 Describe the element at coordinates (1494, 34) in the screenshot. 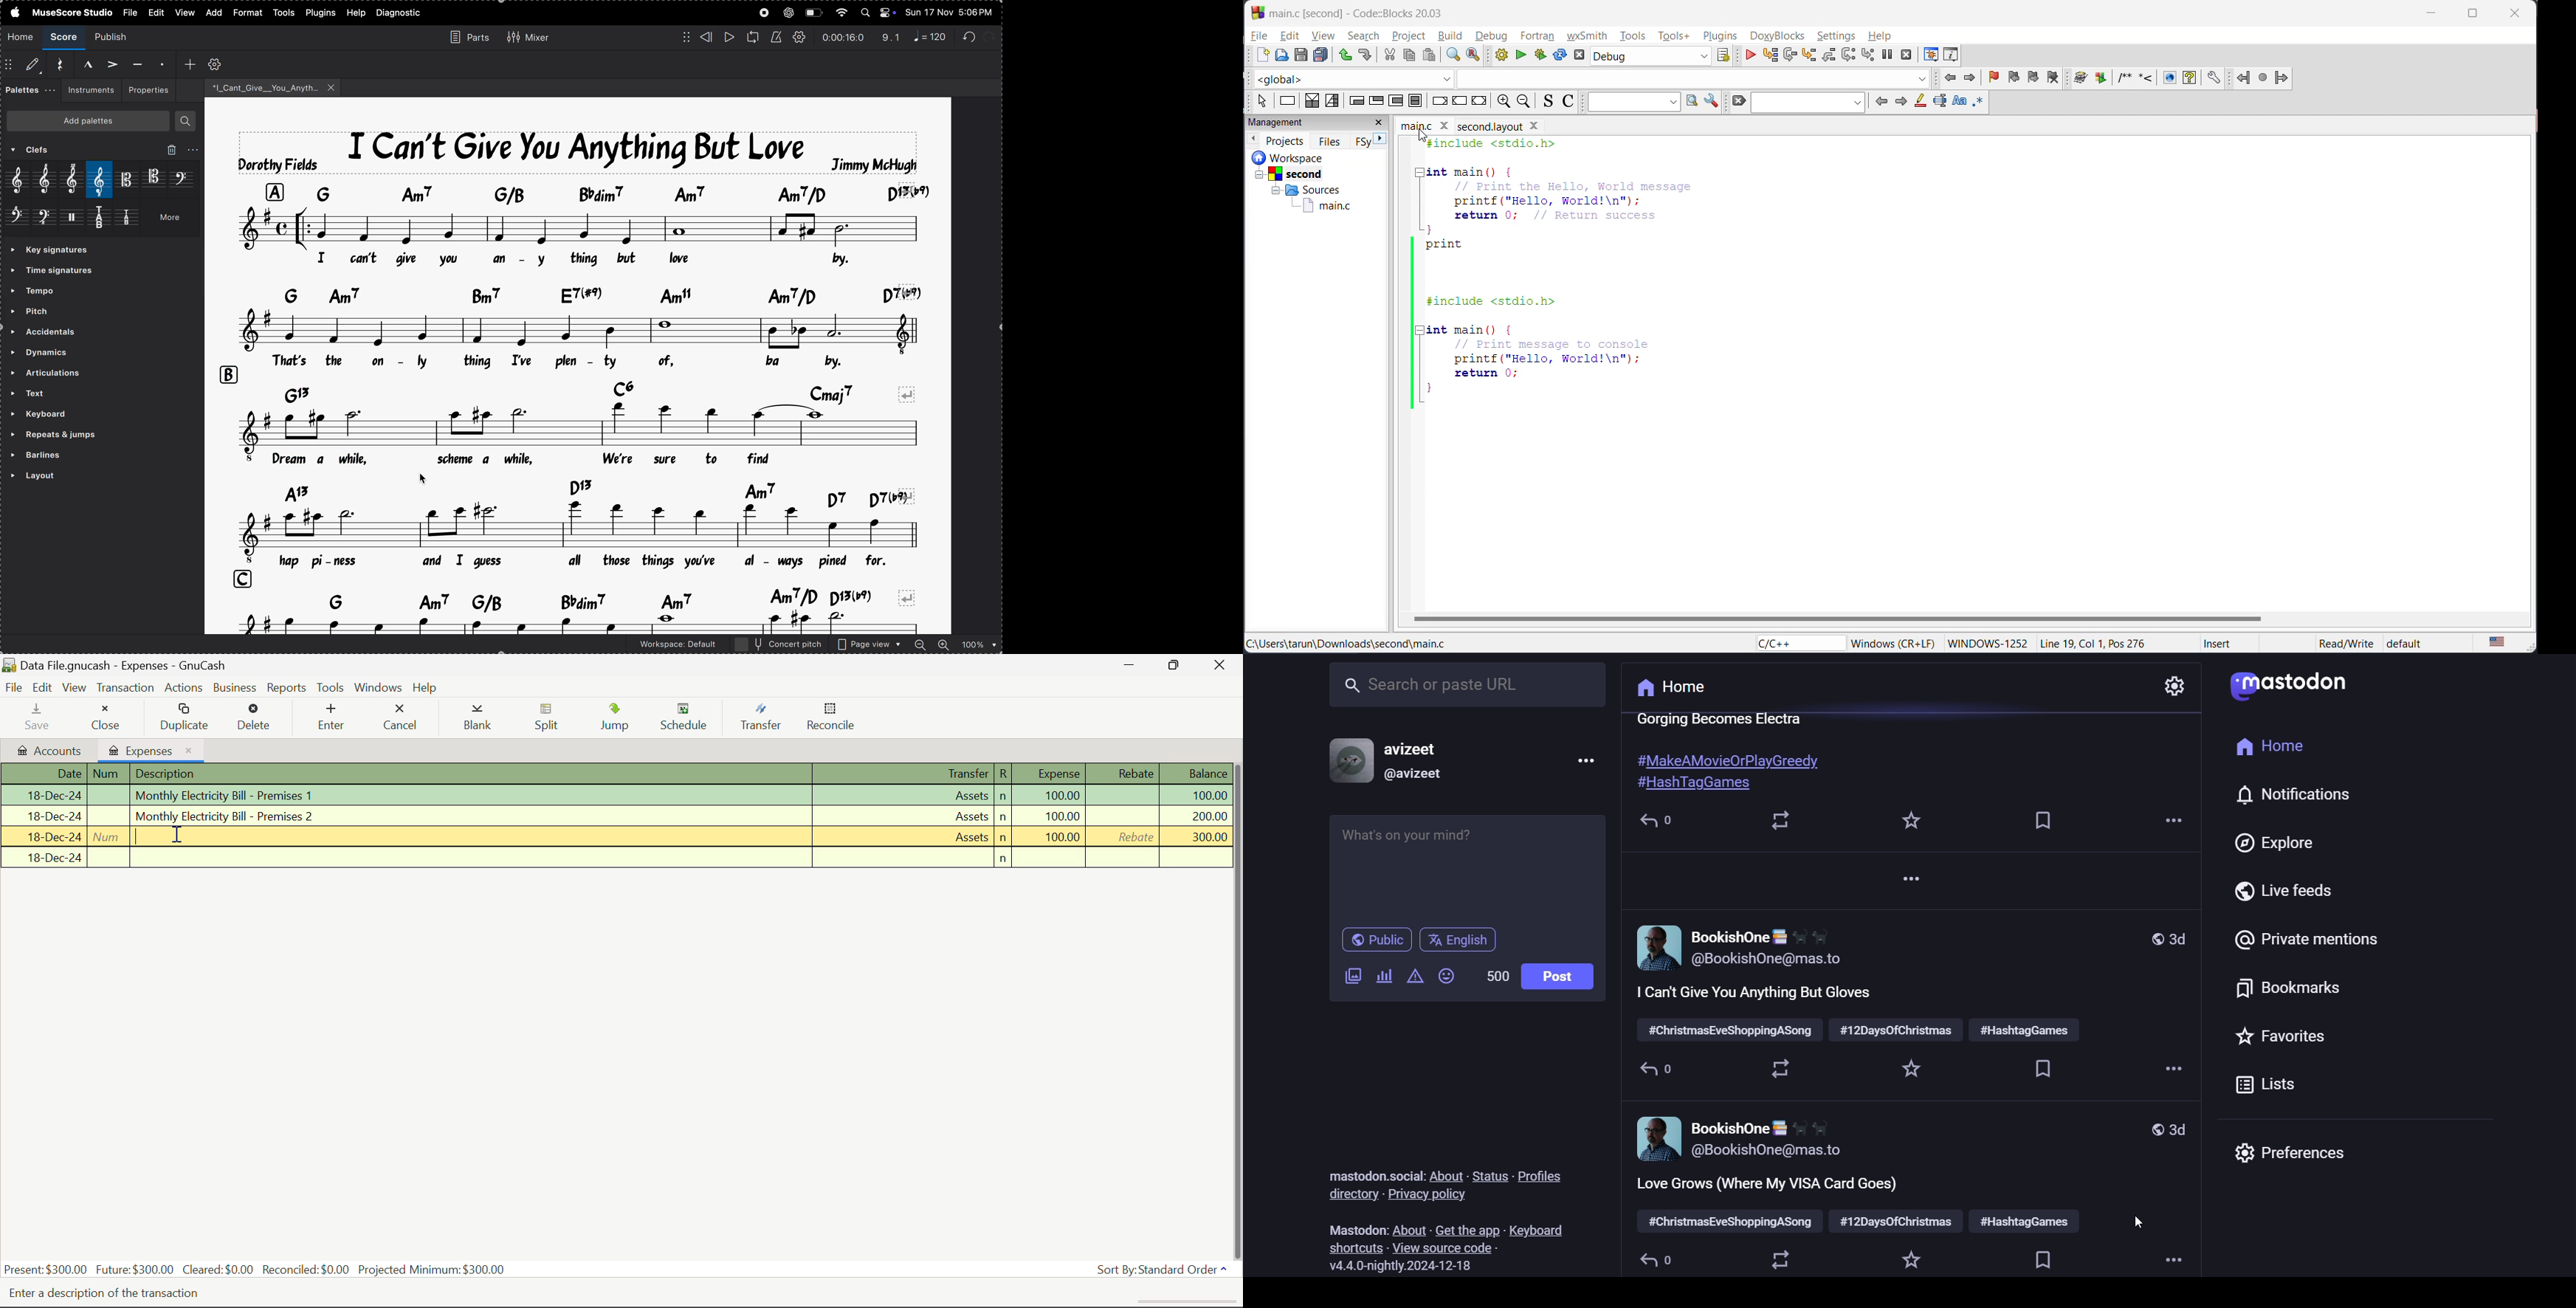

I see `debug` at that location.